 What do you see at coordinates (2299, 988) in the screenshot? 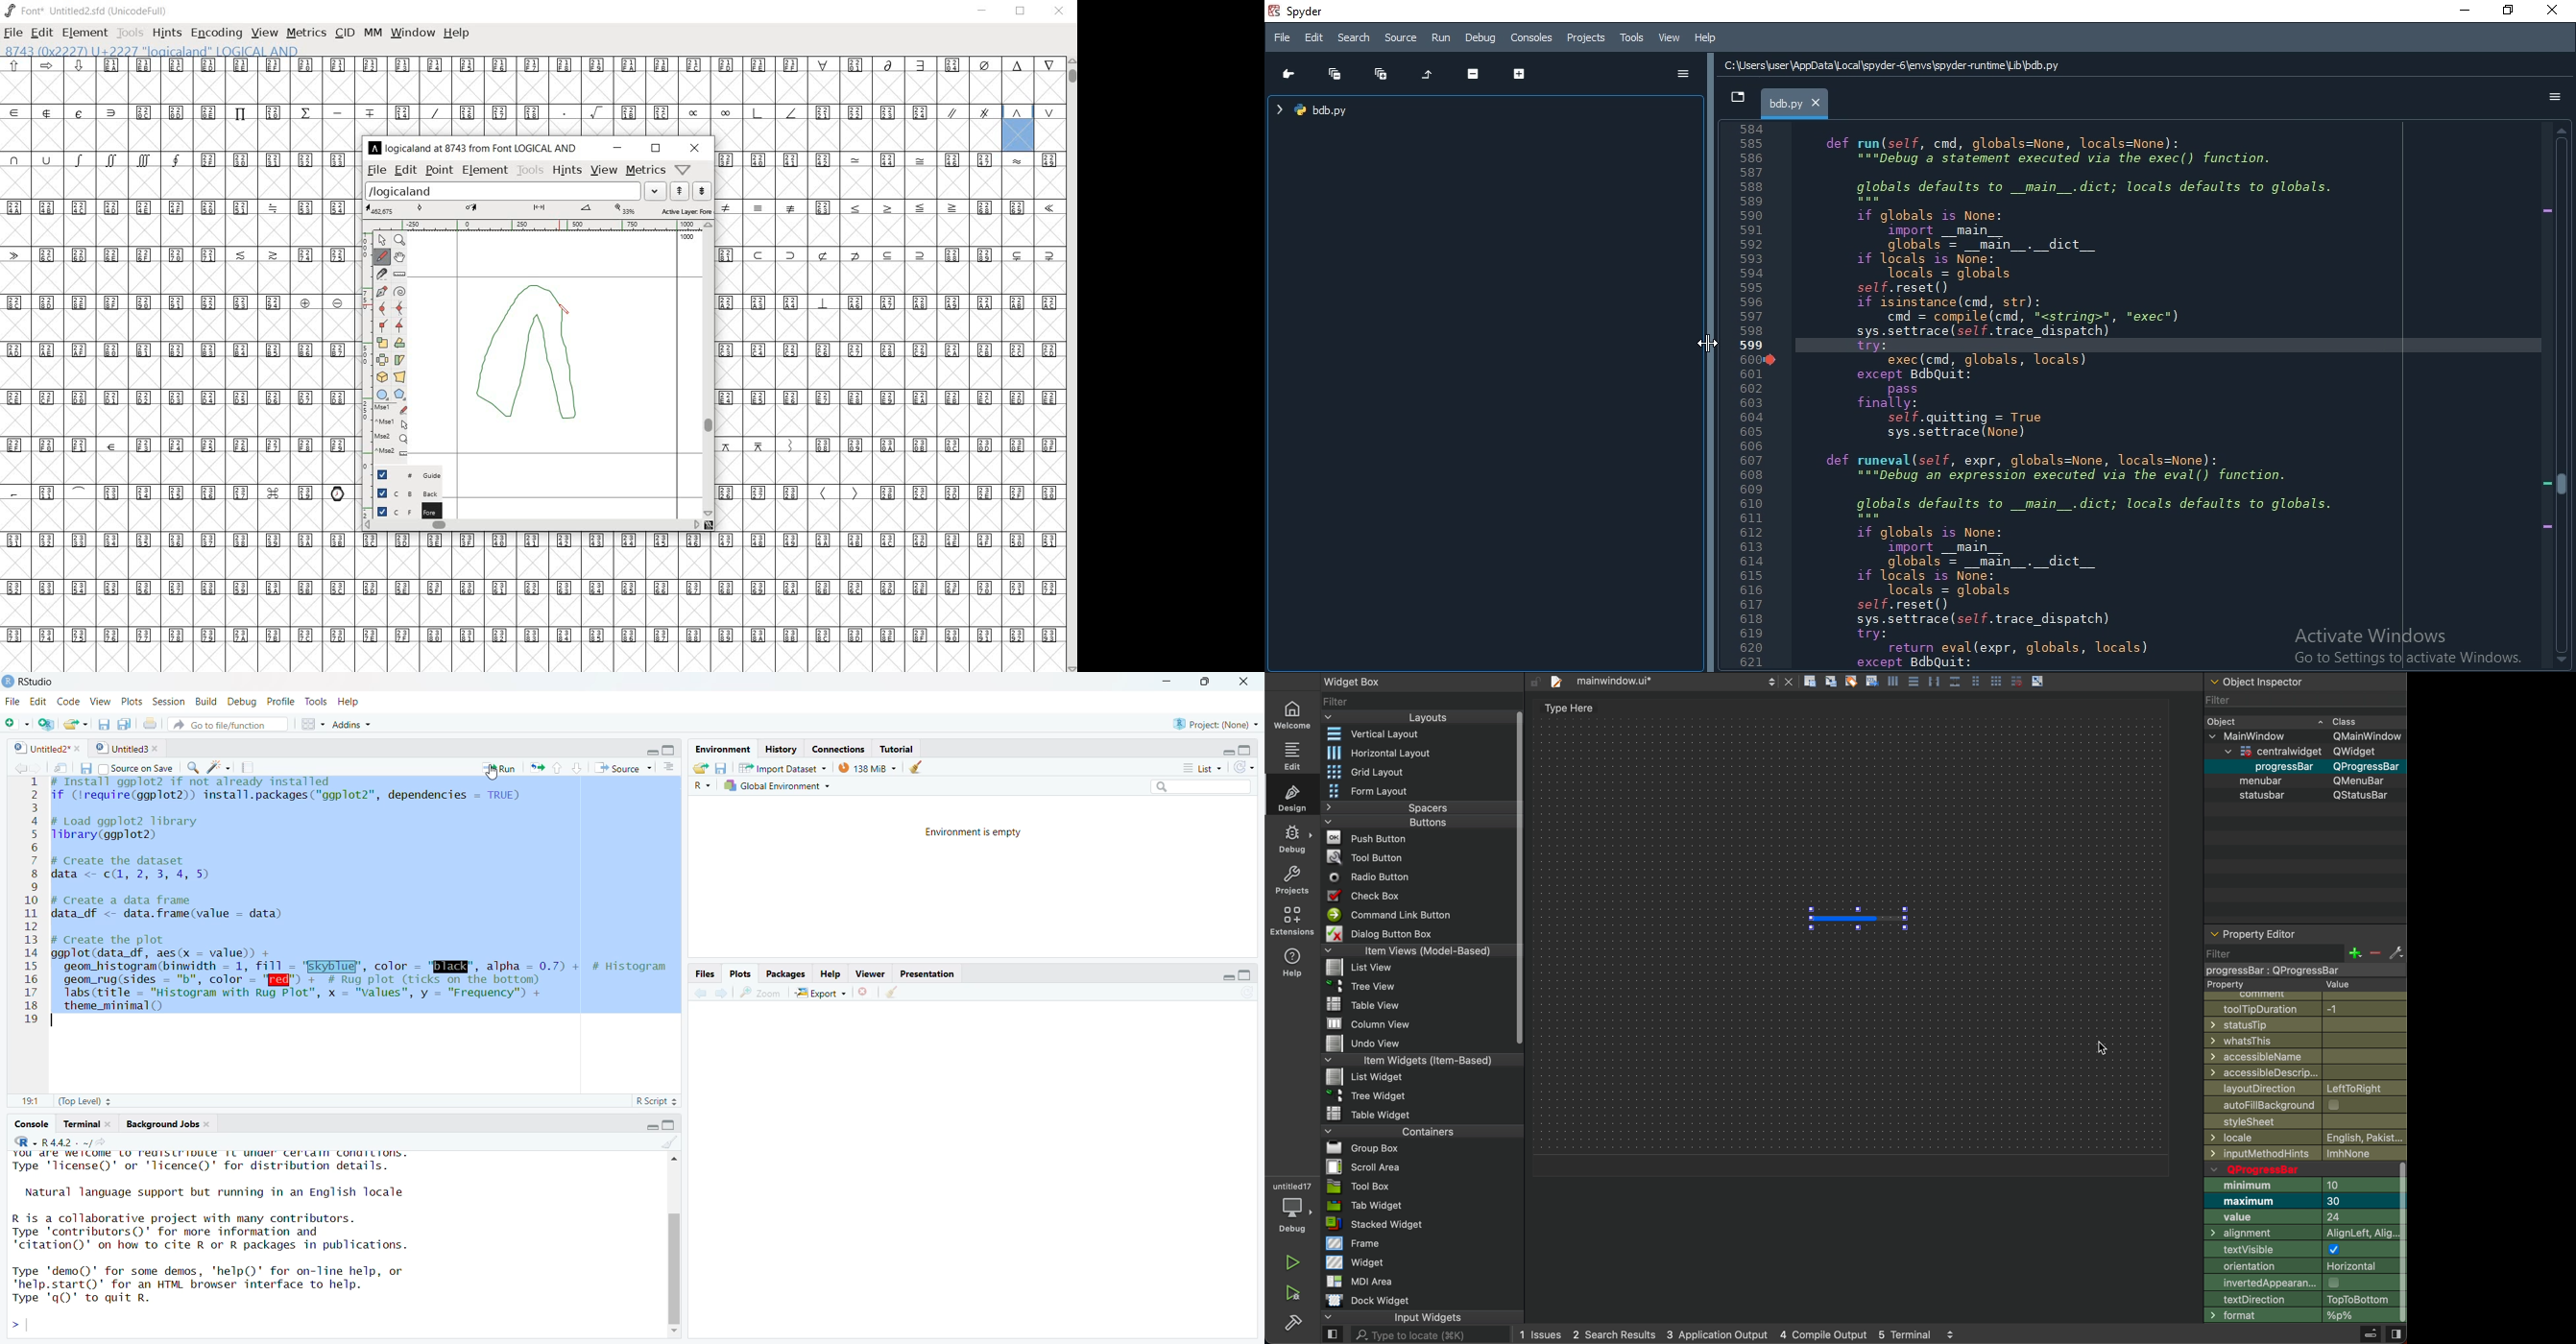
I see `Property` at bounding box center [2299, 988].